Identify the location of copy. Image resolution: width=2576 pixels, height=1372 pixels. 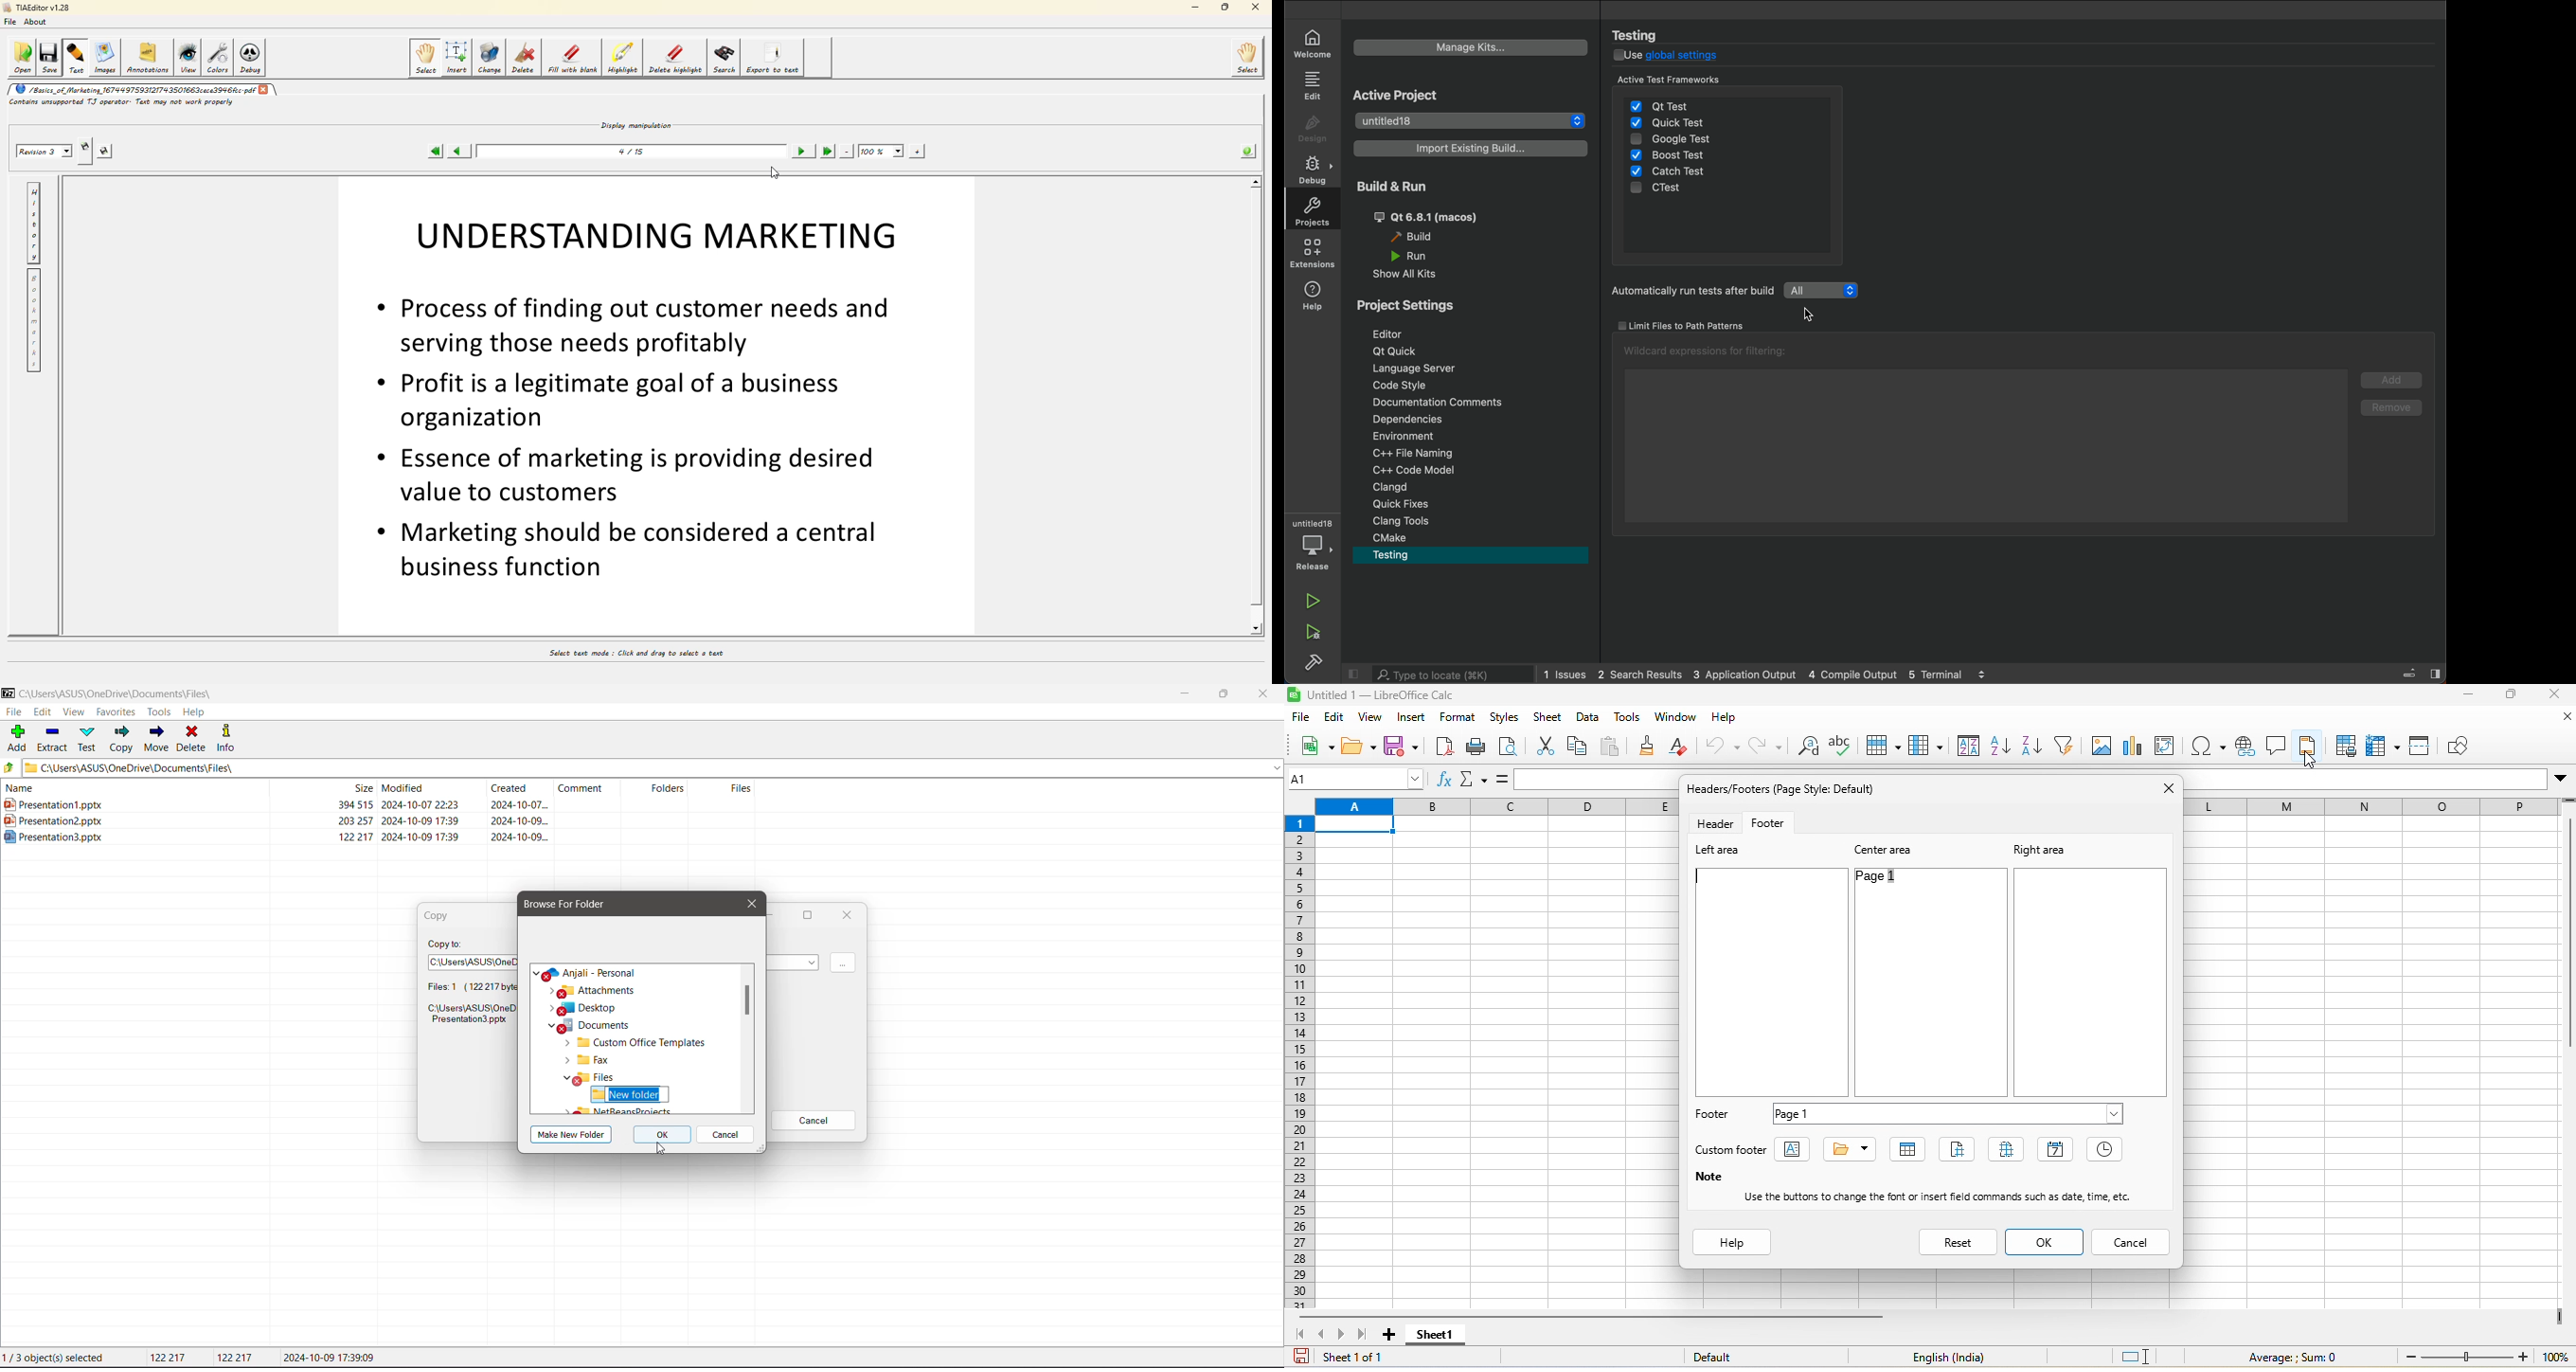
(1579, 748).